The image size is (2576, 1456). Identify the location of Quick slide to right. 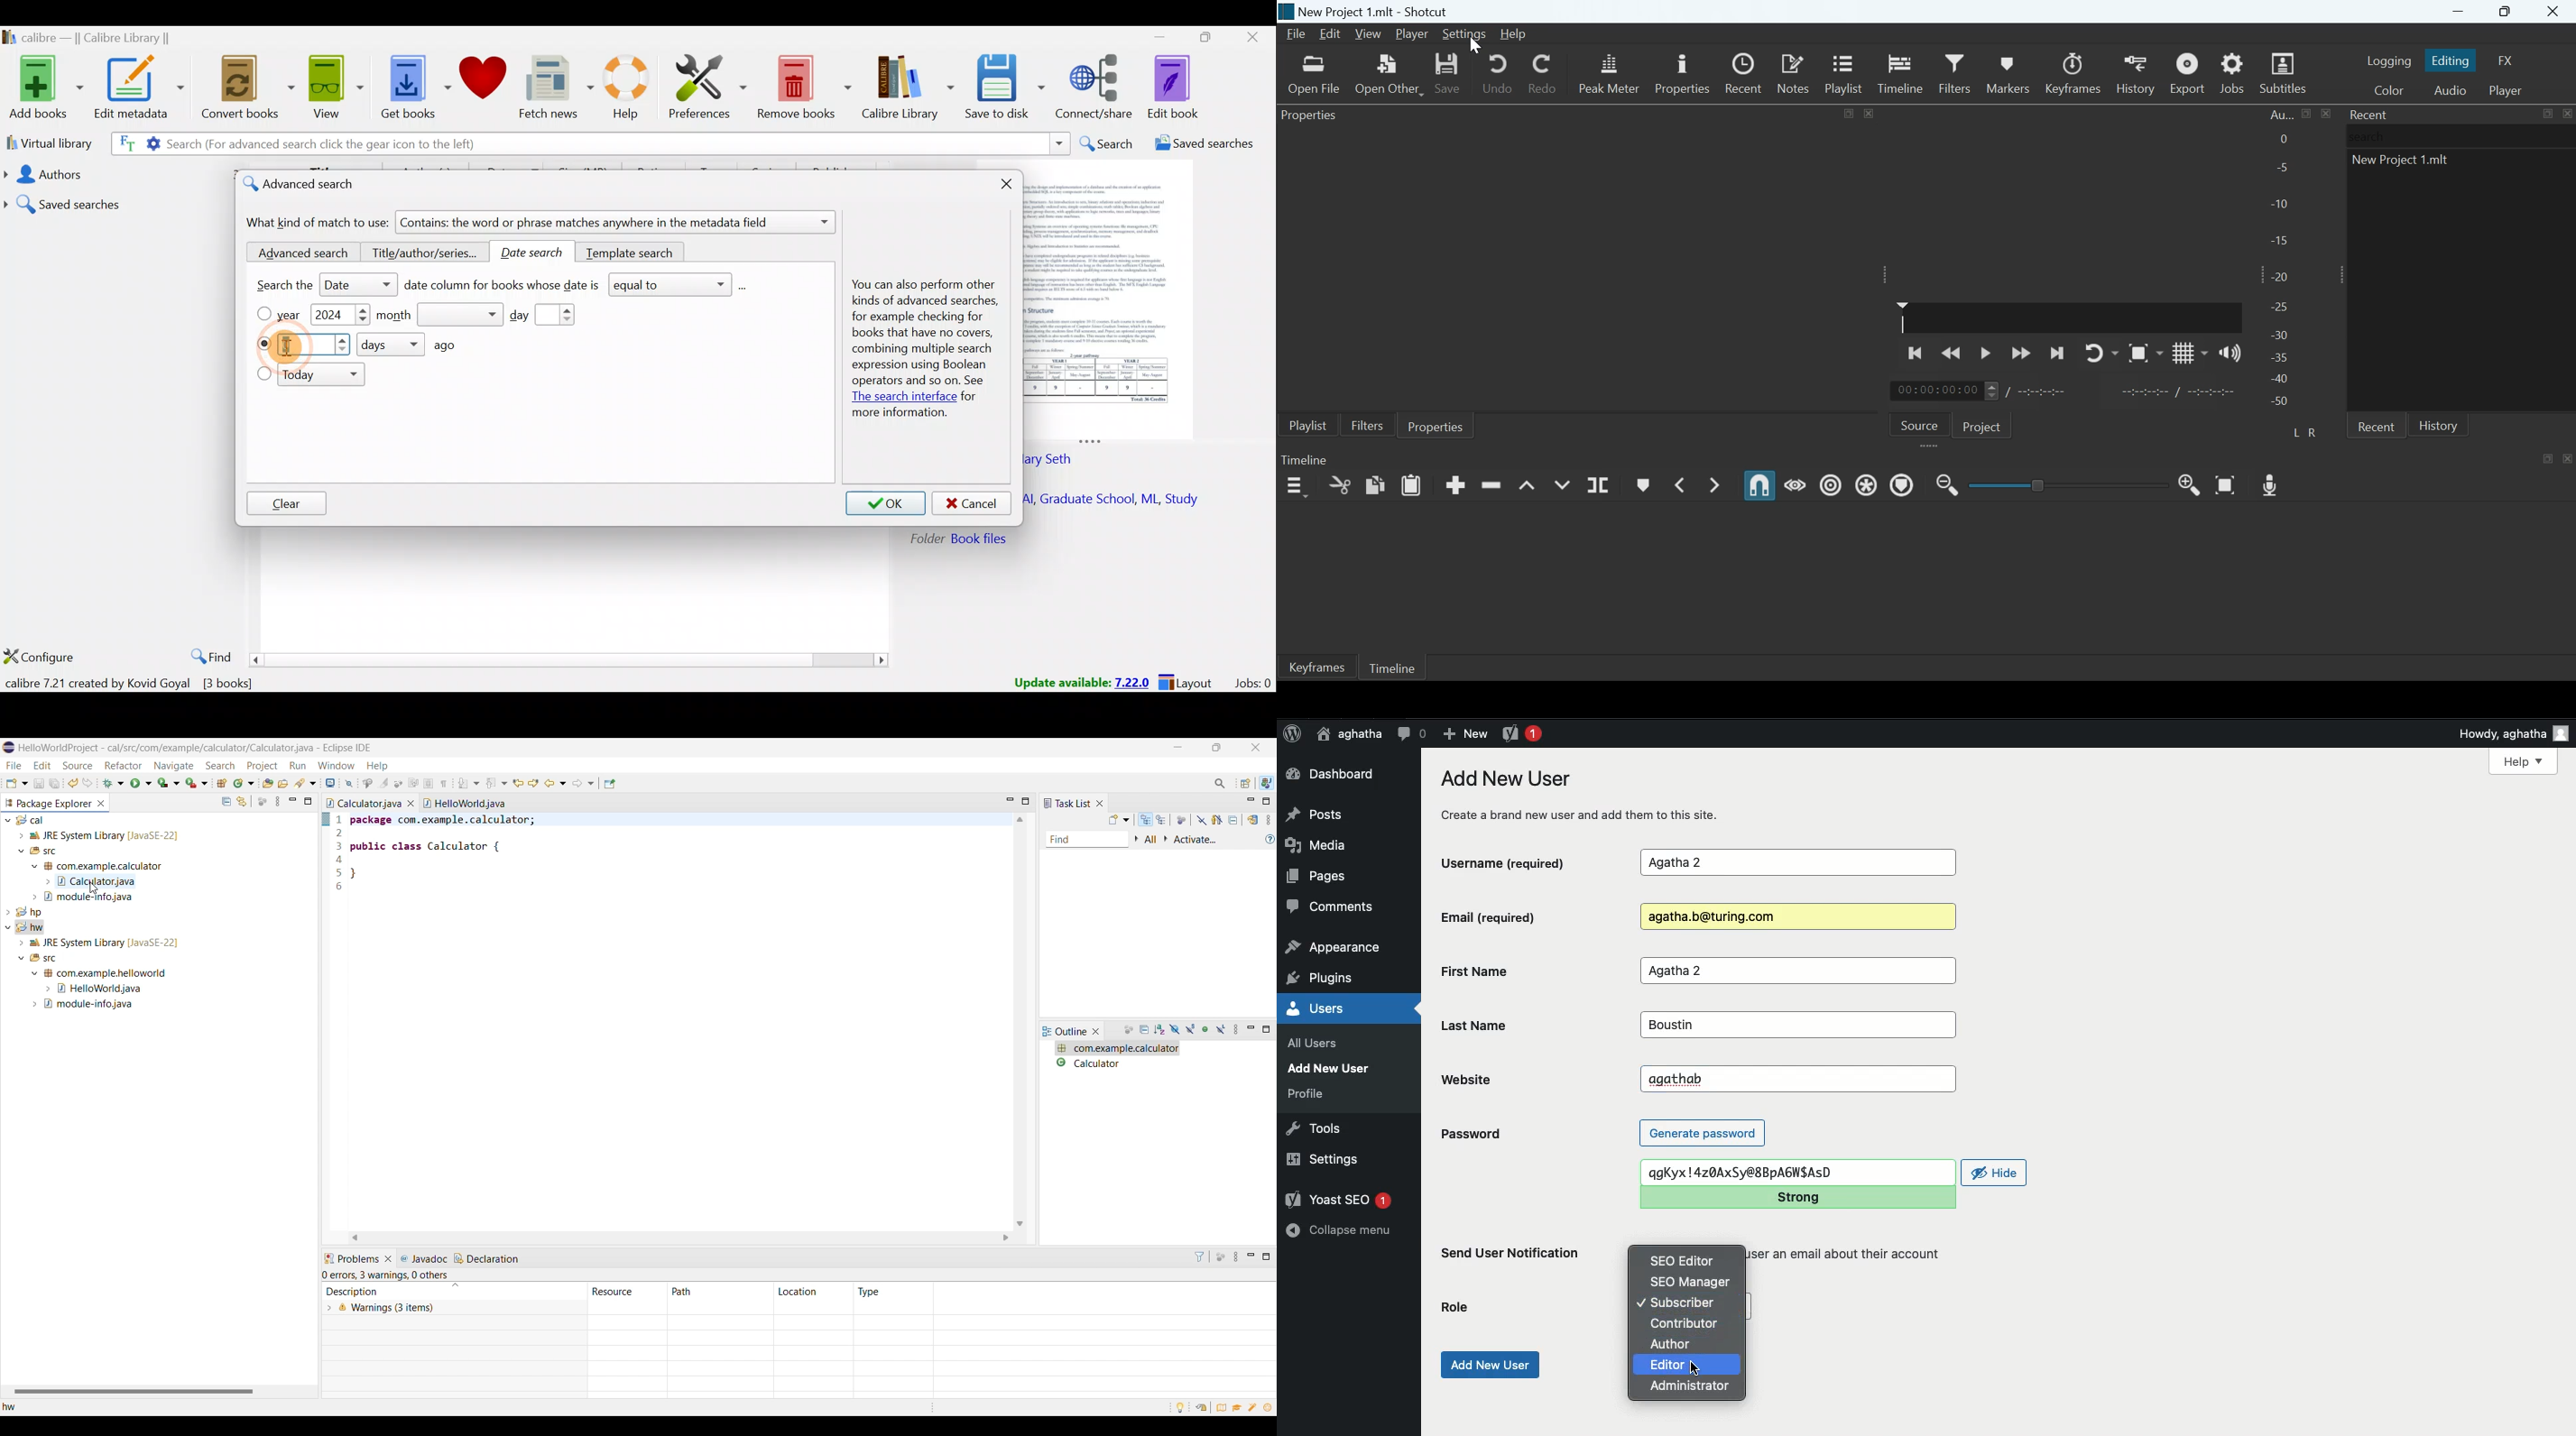
(1006, 1238).